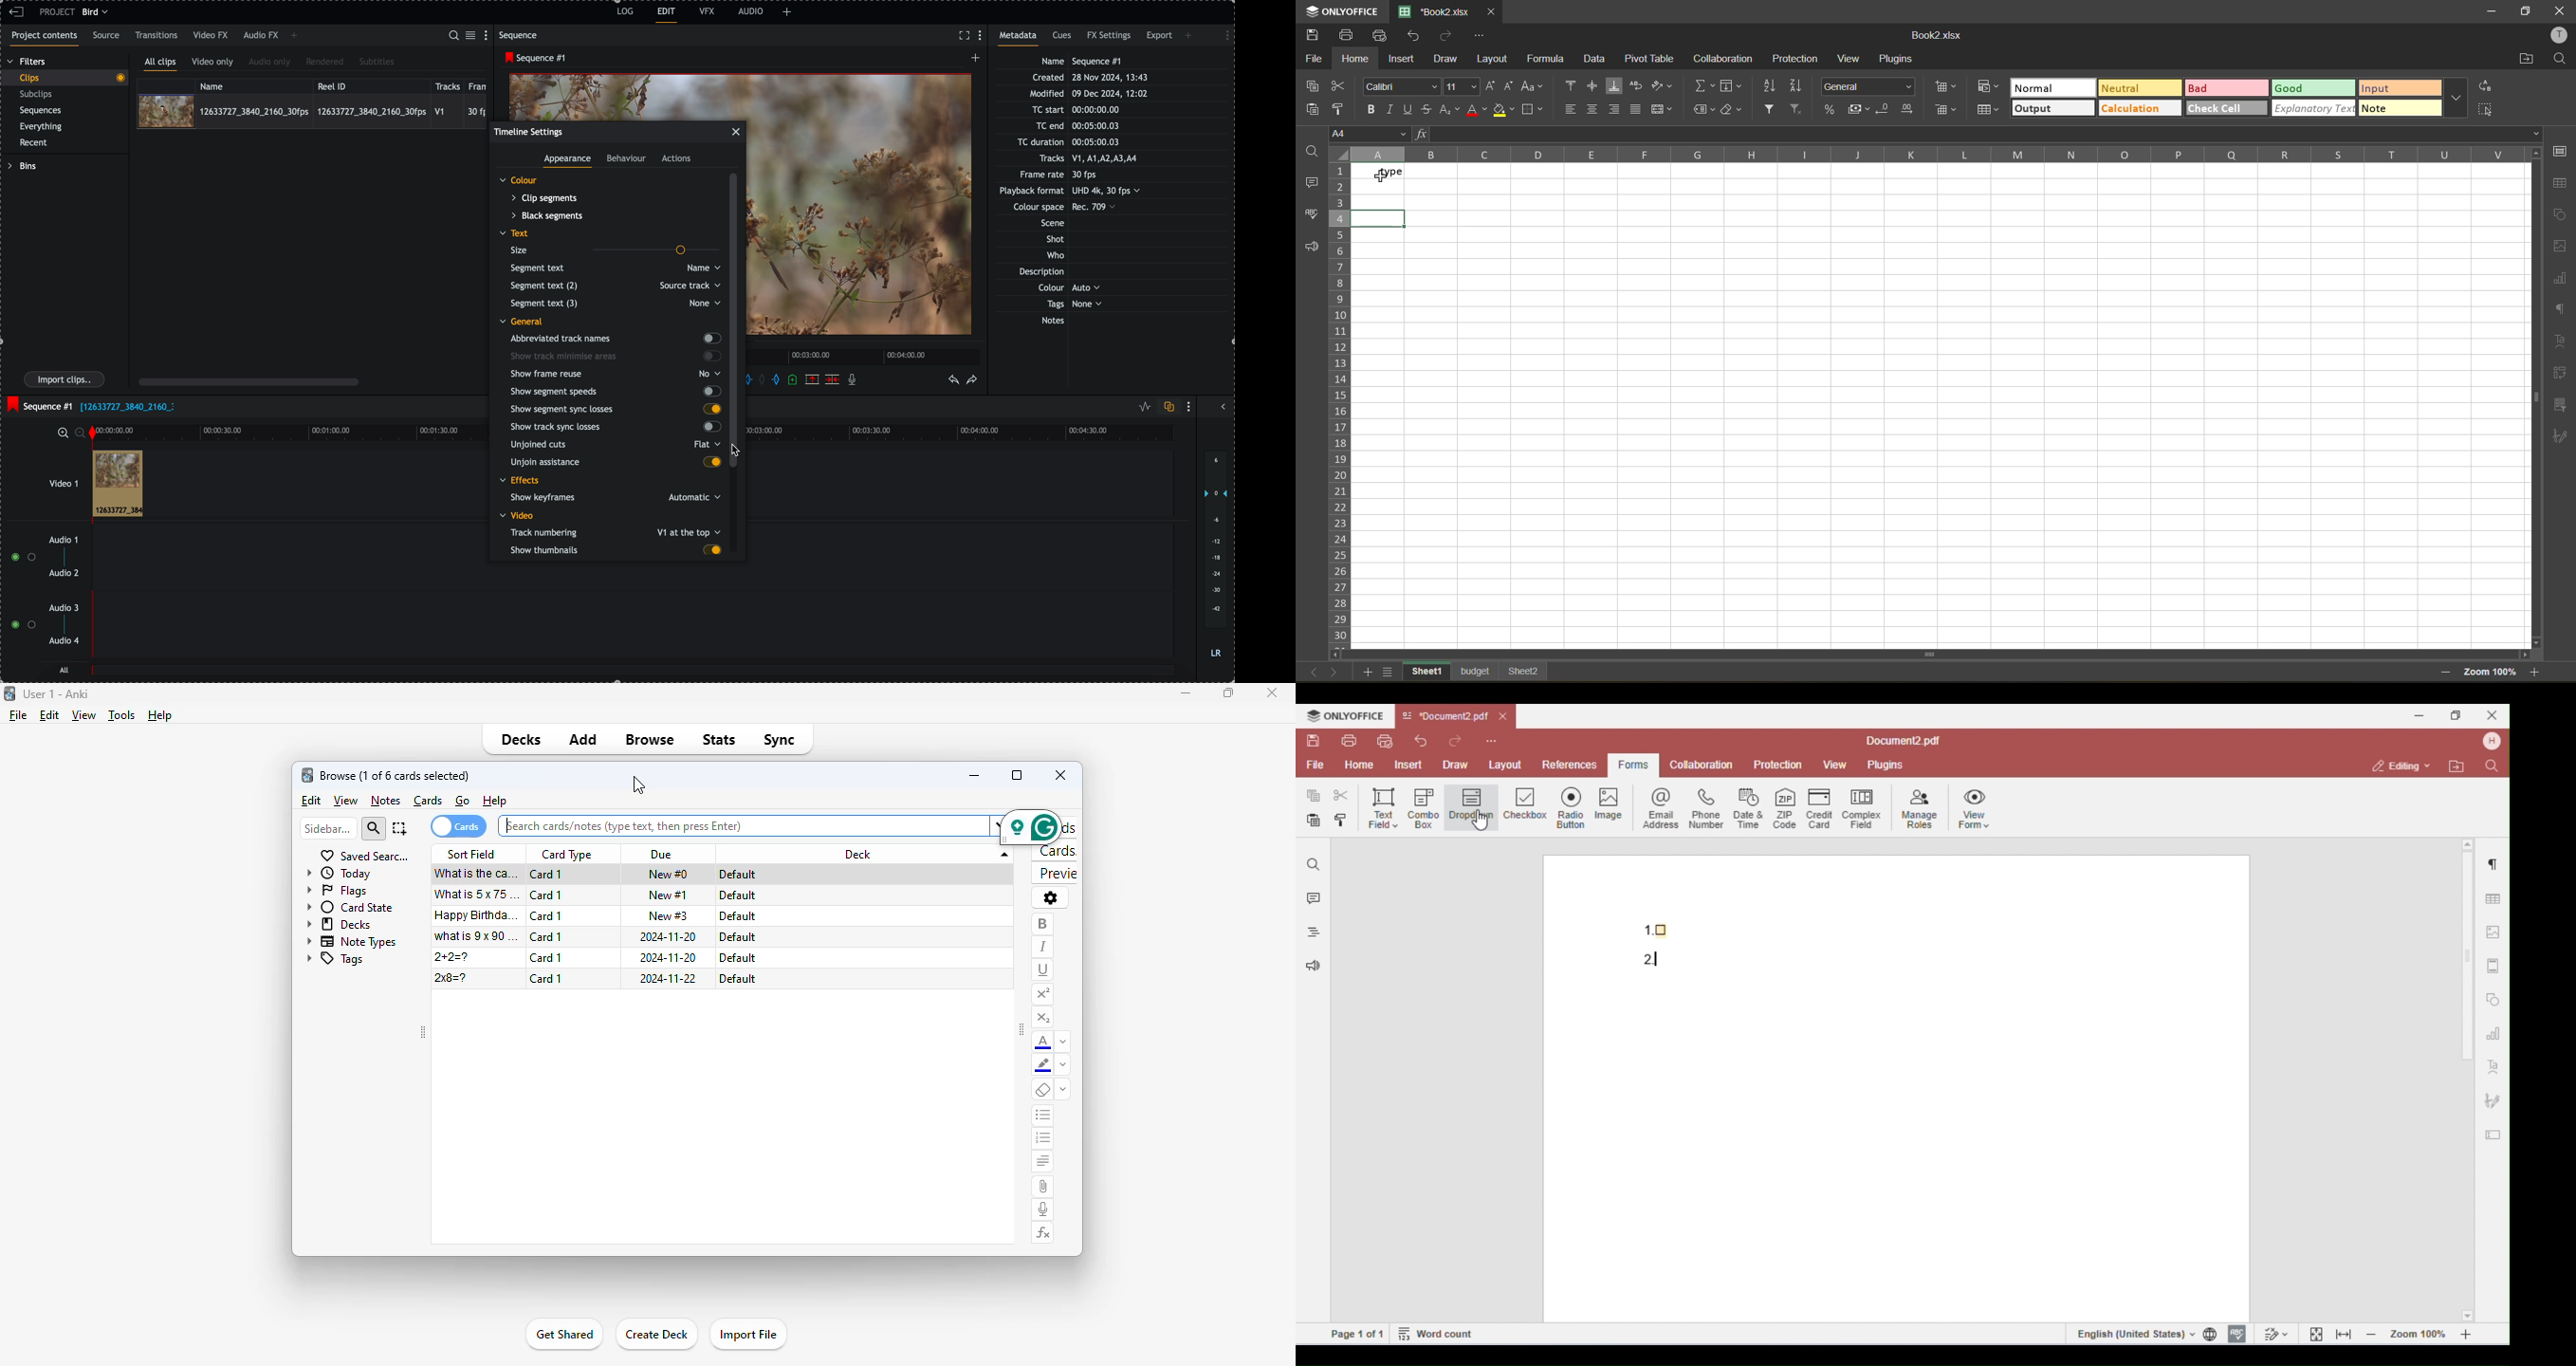  What do you see at coordinates (615, 463) in the screenshot?
I see `unjoin assistance` at bounding box center [615, 463].